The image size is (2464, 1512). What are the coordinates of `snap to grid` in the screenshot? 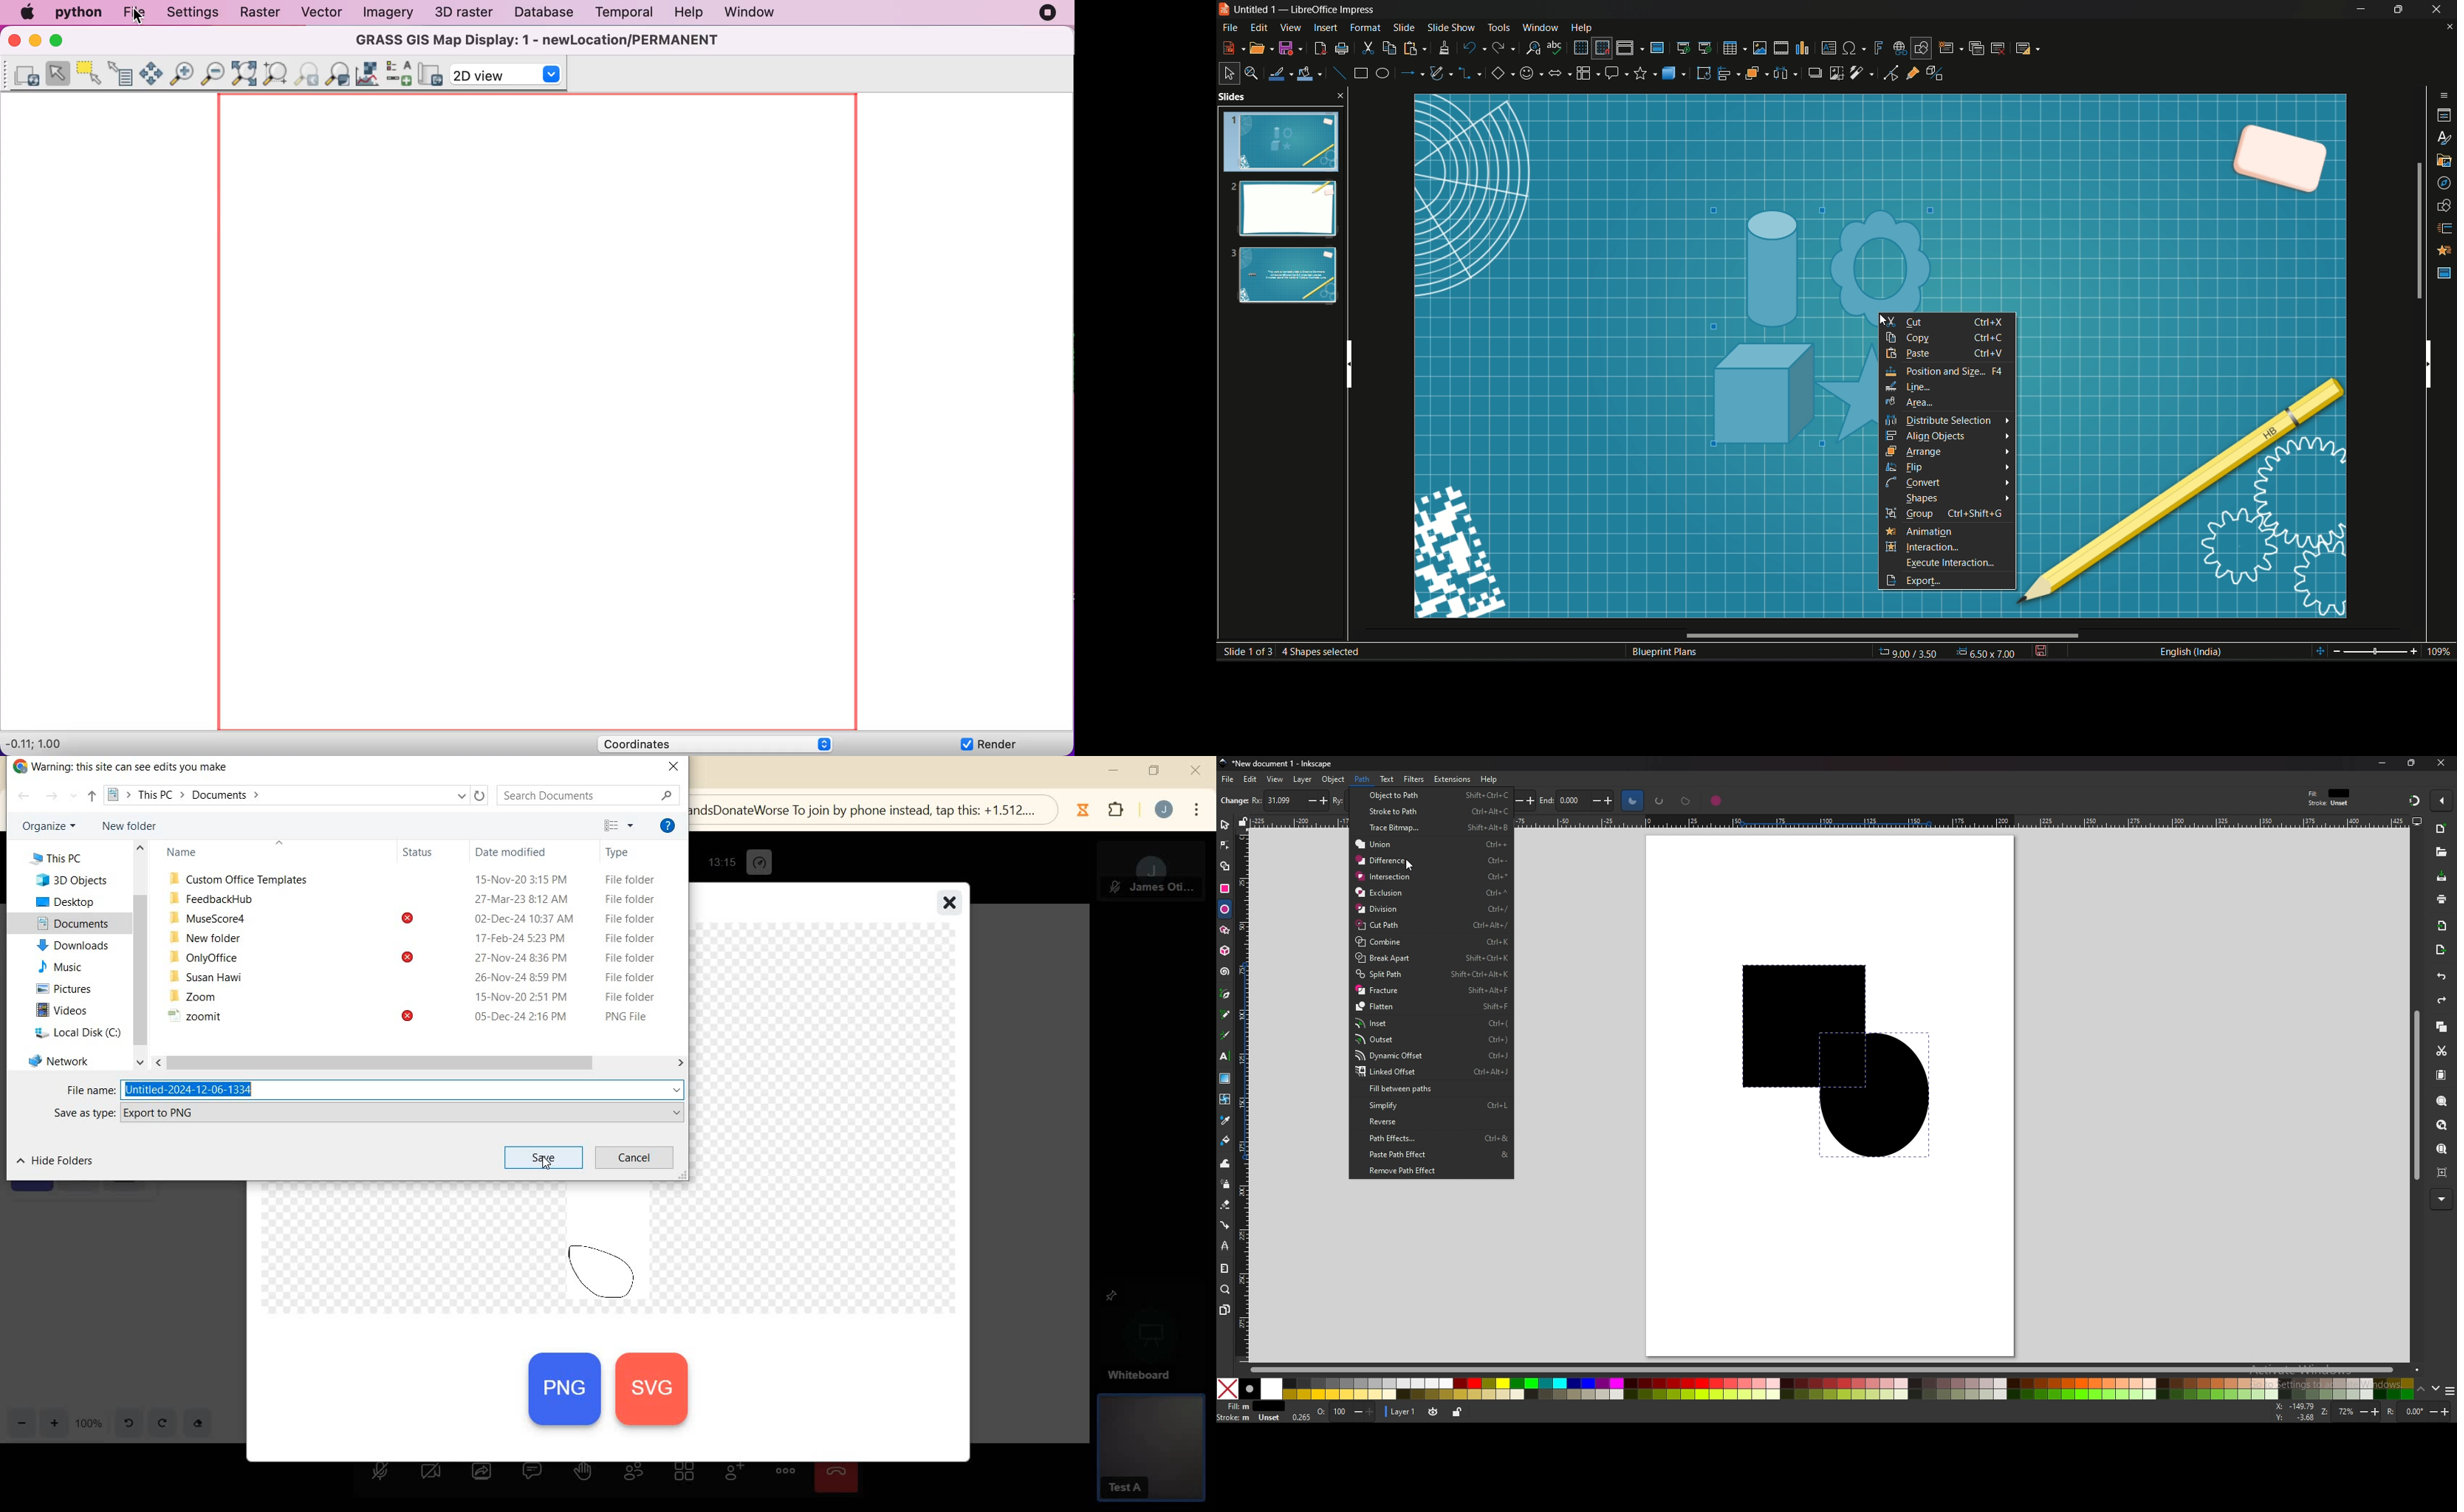 It's located at (1601, 48).